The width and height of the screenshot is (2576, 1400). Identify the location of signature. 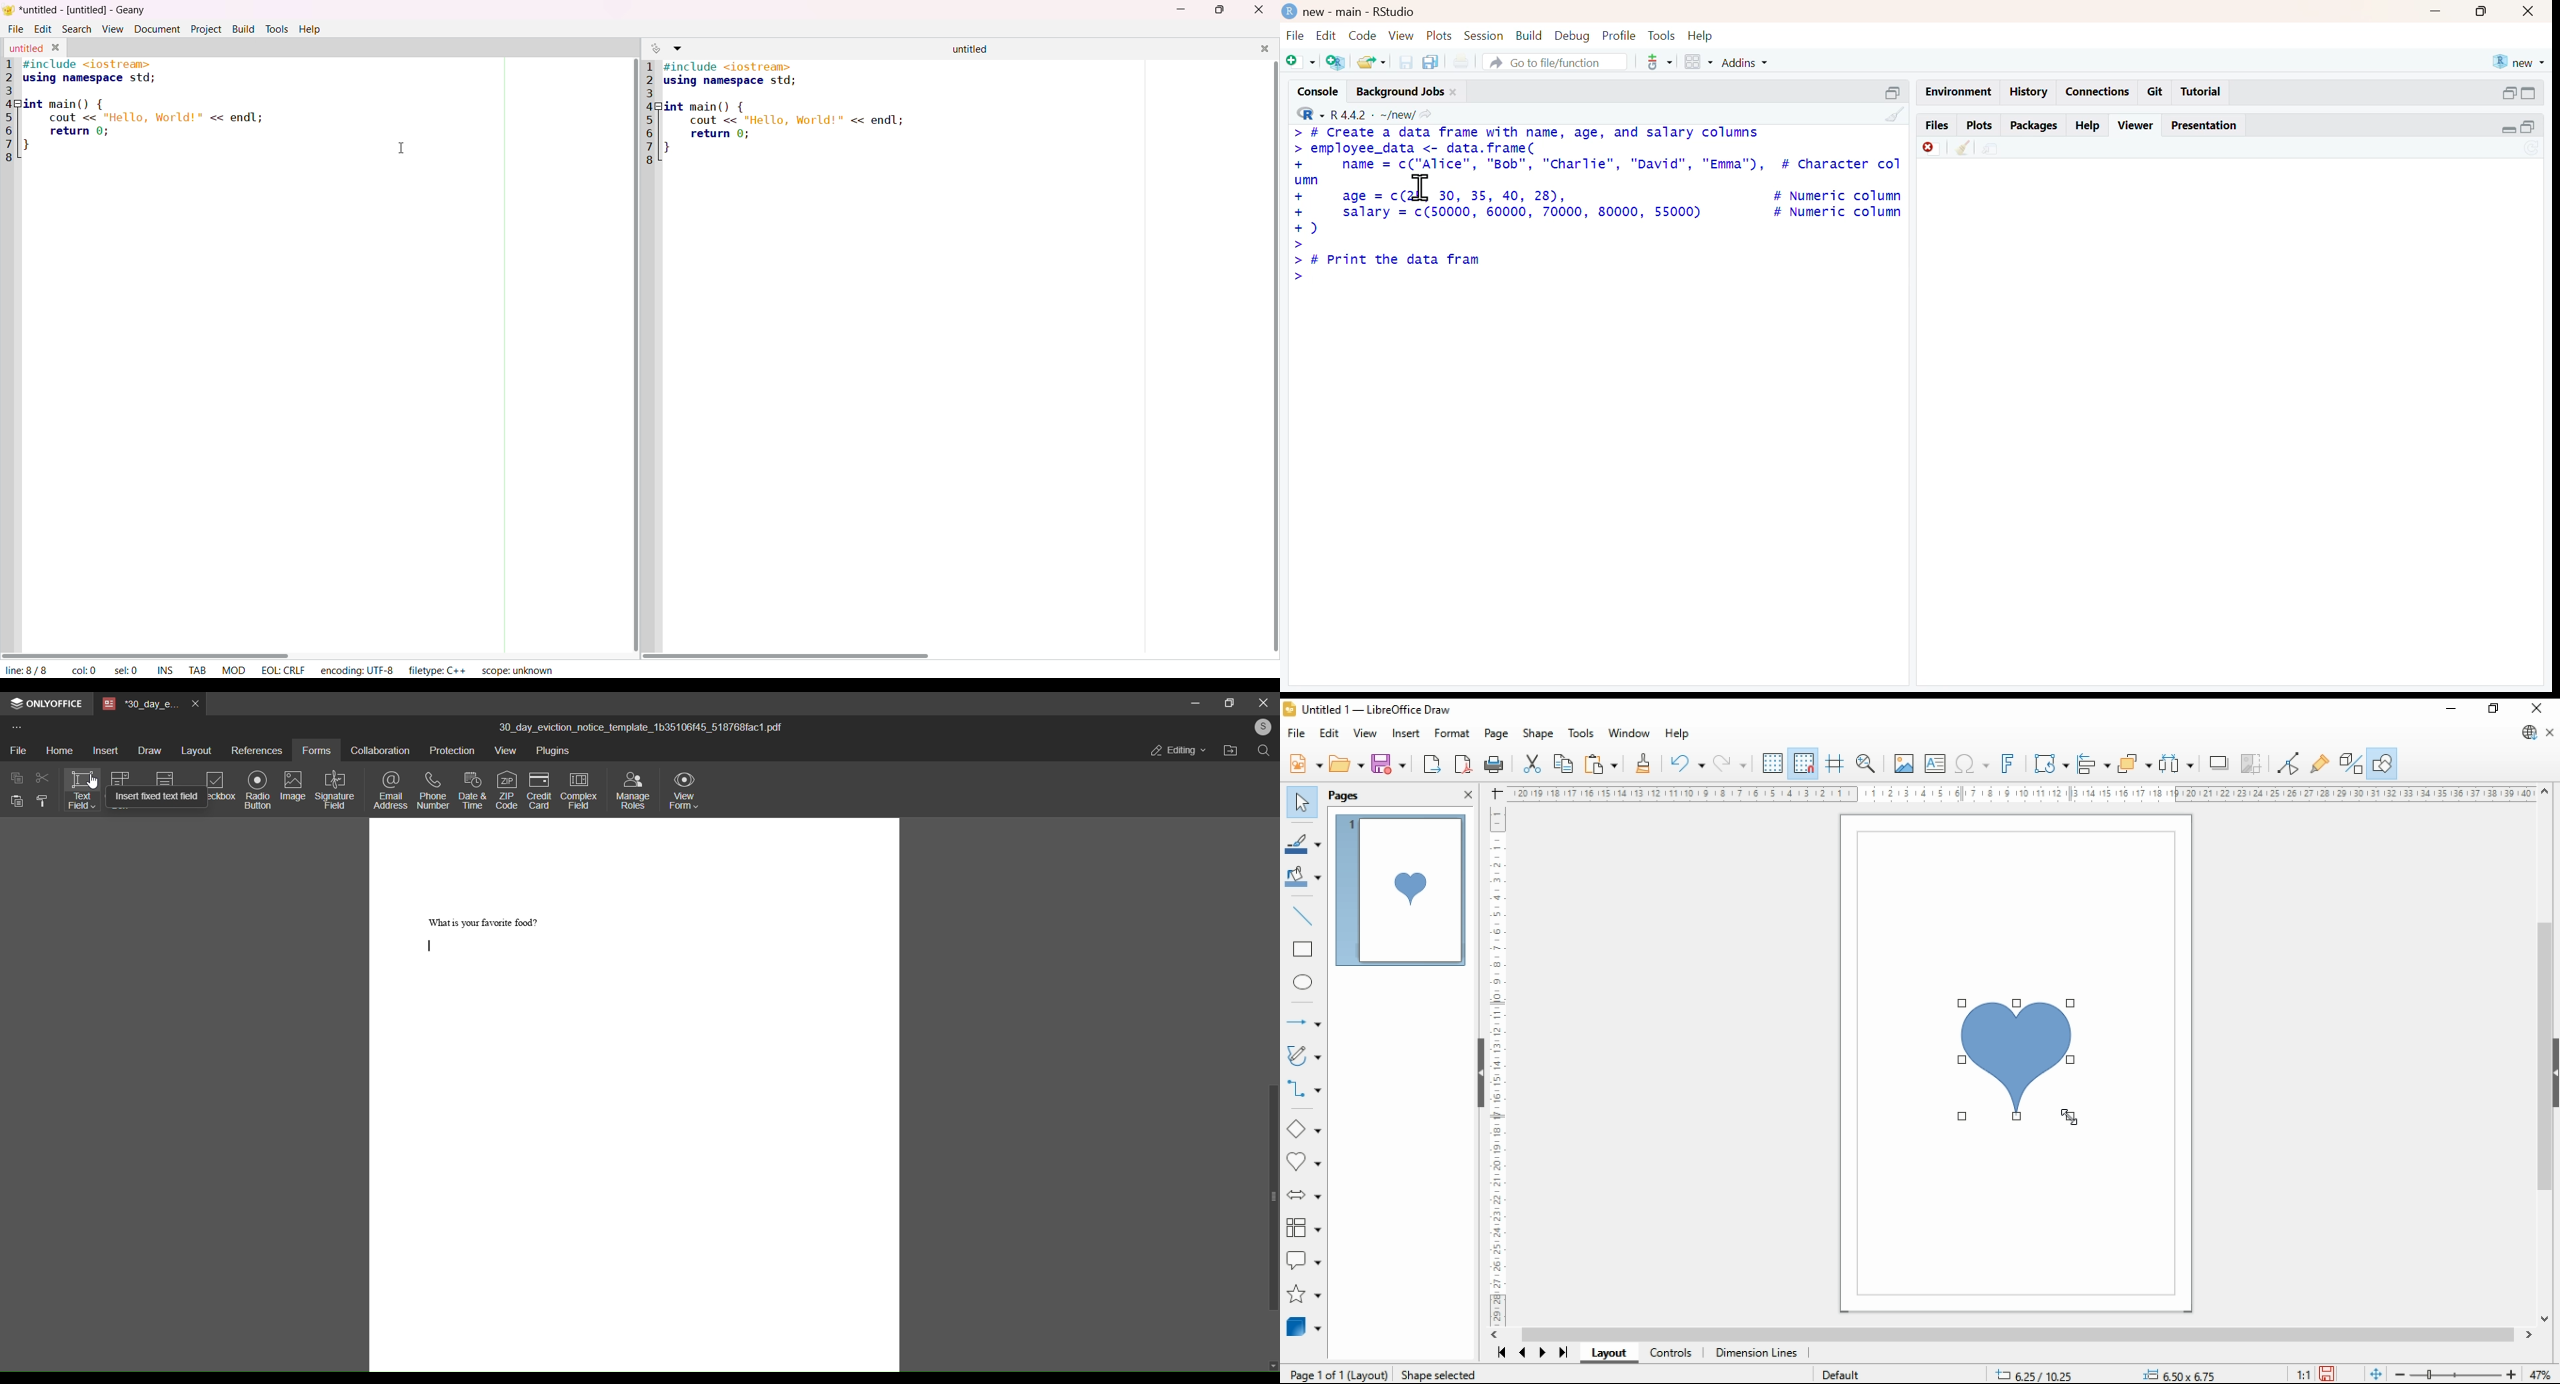
(336, 789).